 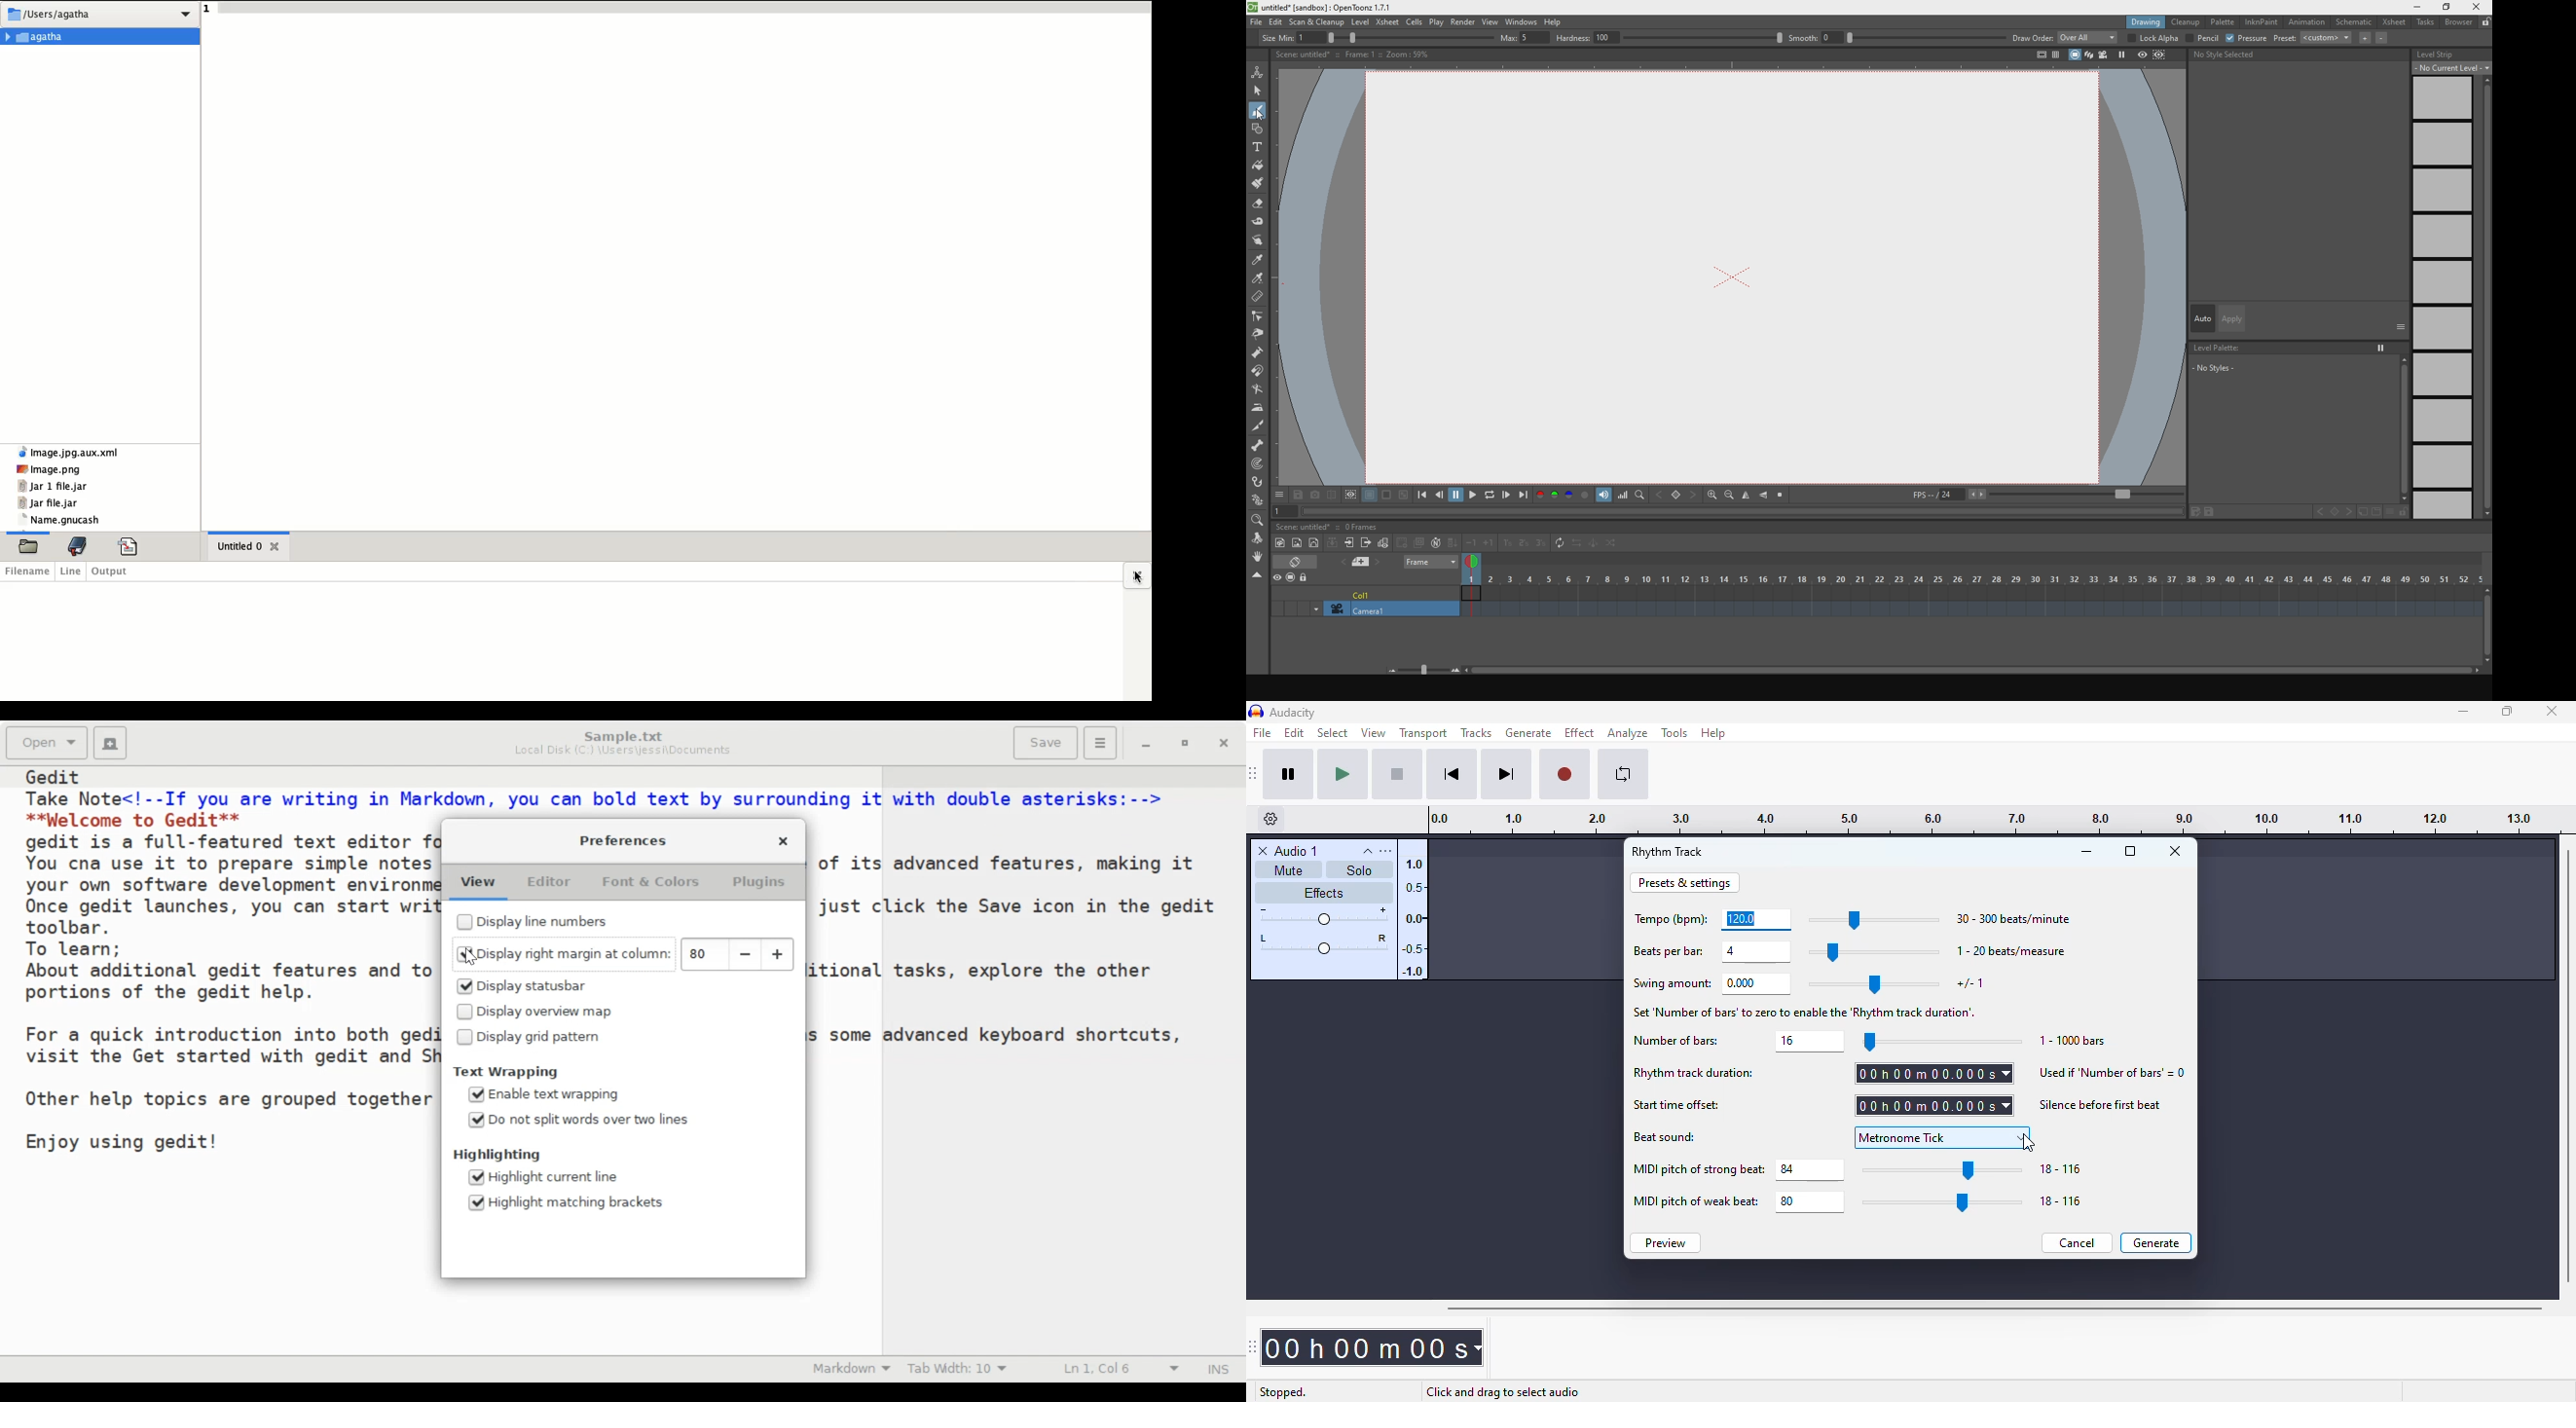 What do you see at coordinates (481, 882) in the screenshot?
I see `View` at bounding box center [481, 882].